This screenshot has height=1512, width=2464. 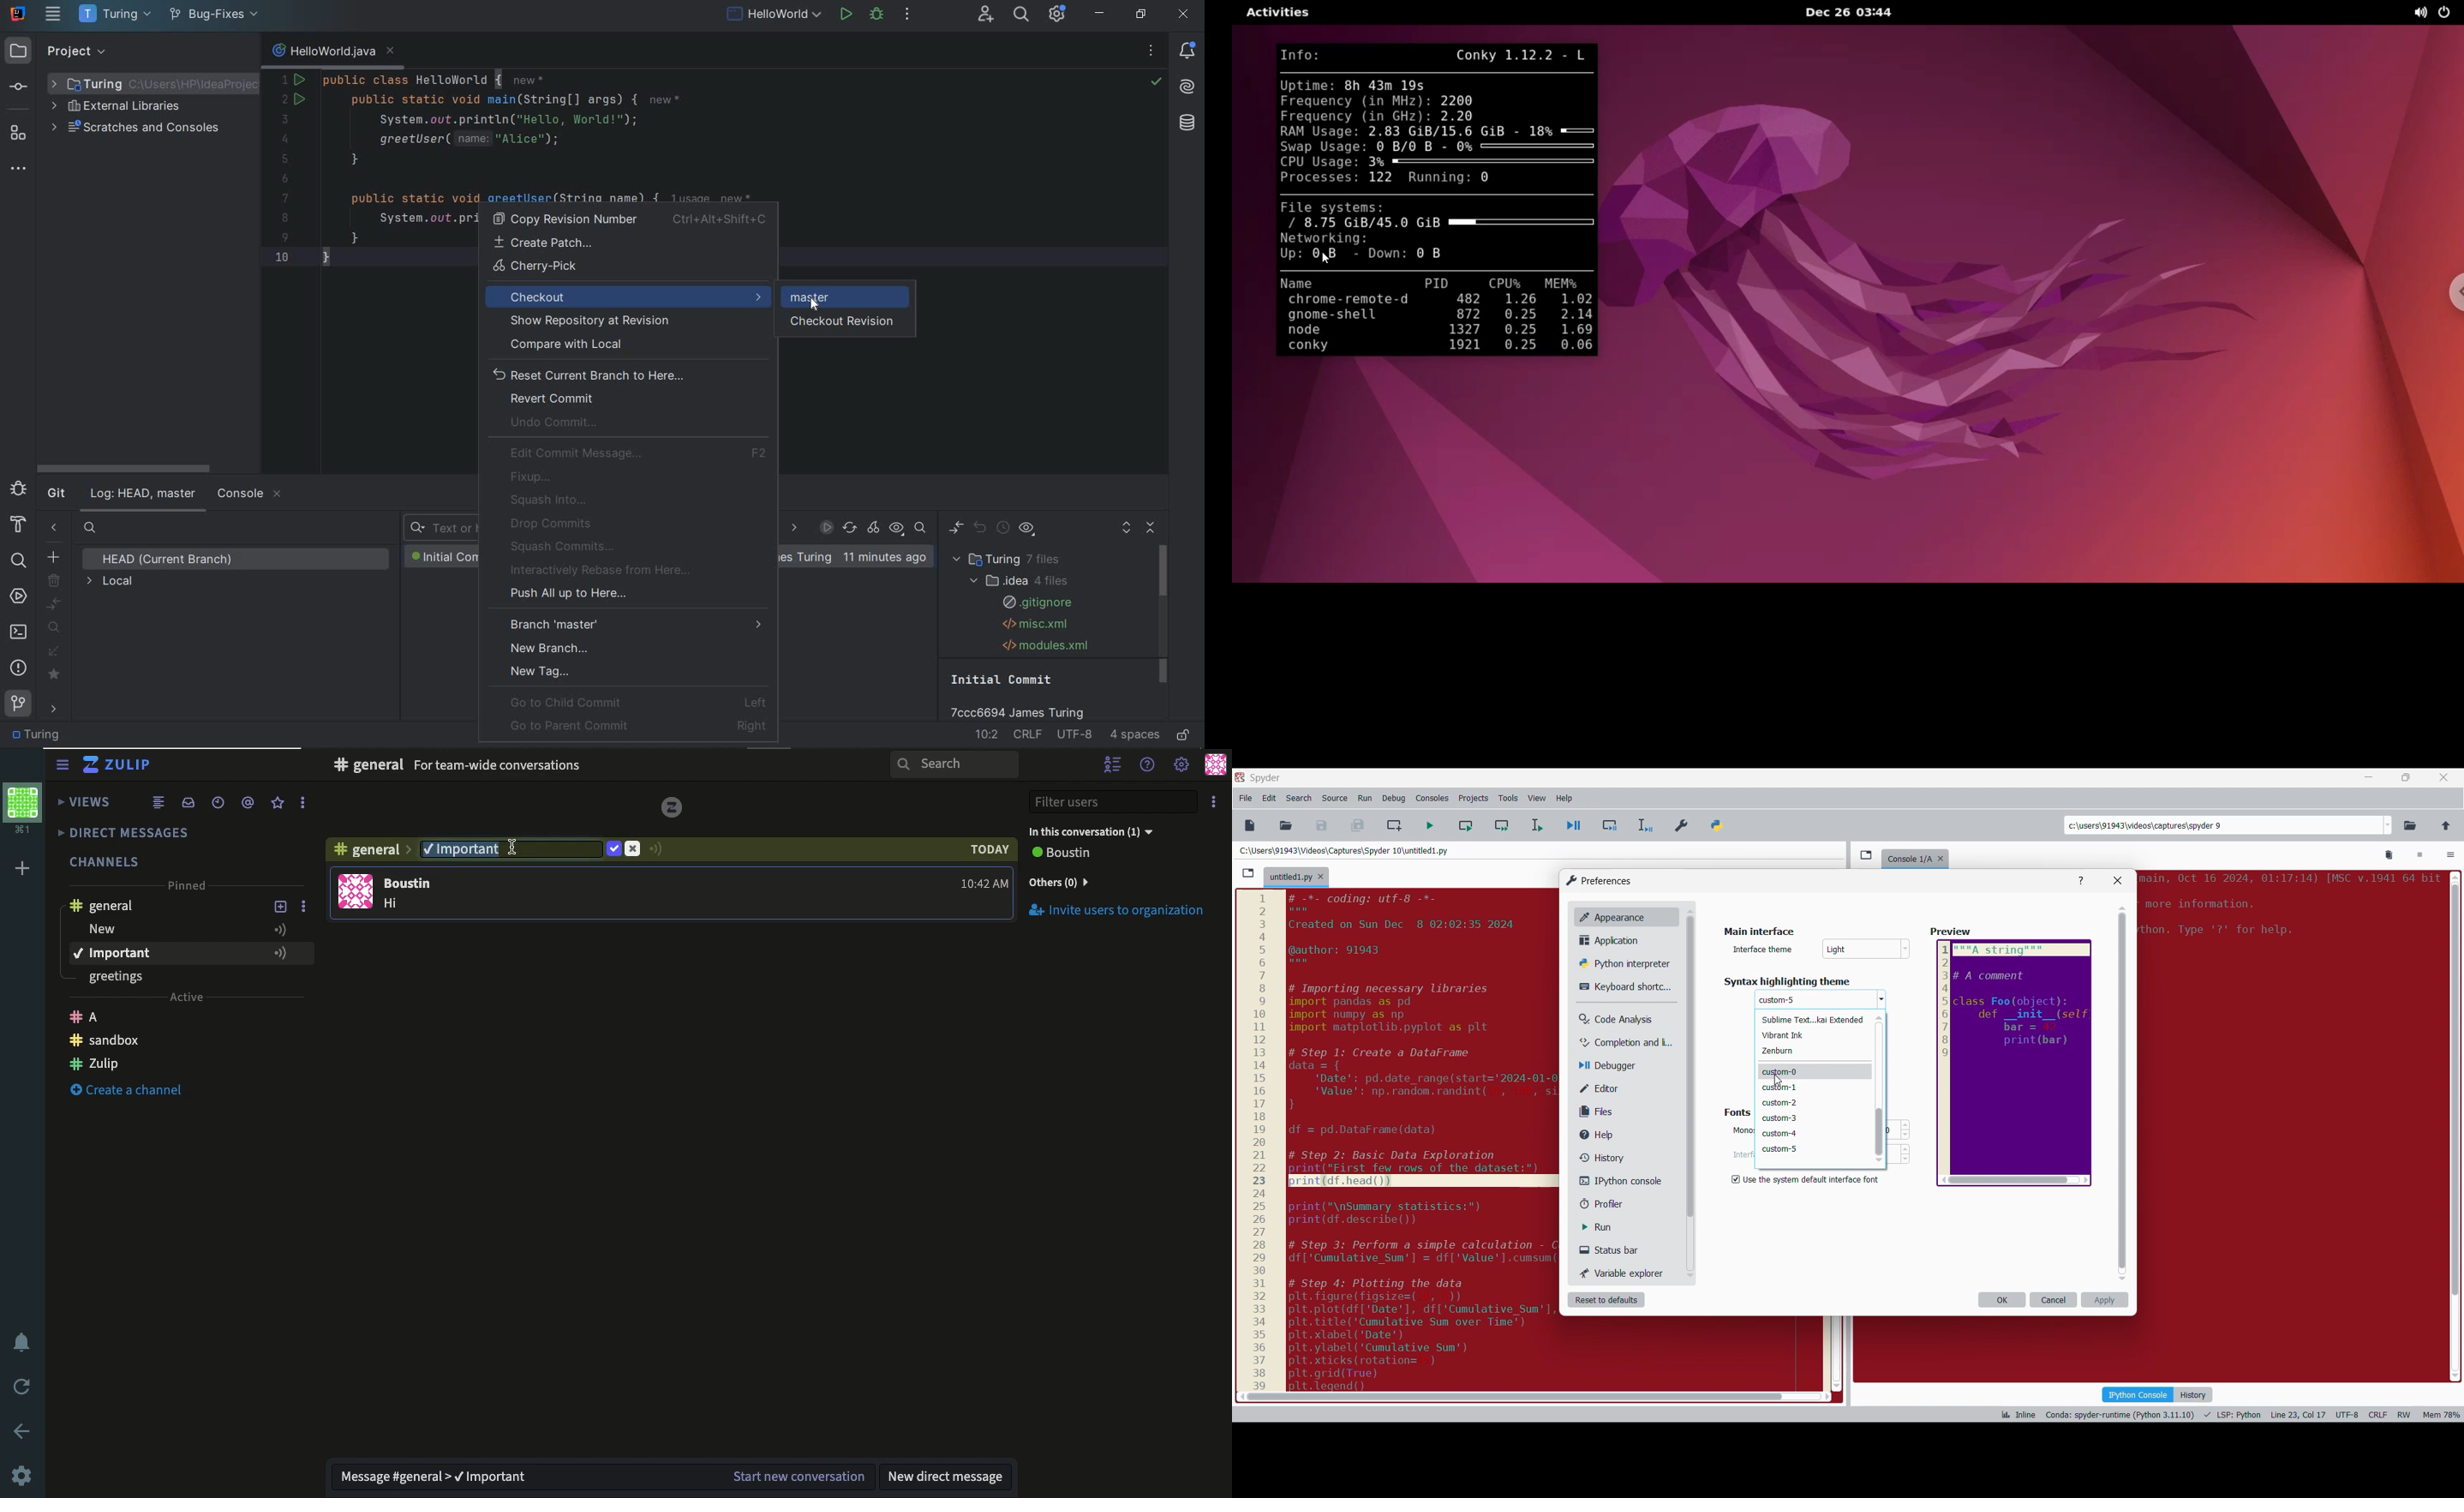 What do you see at coordinates (634, 849) in the screenshot?
I see `Cancel` at bounding box center [634, 849].